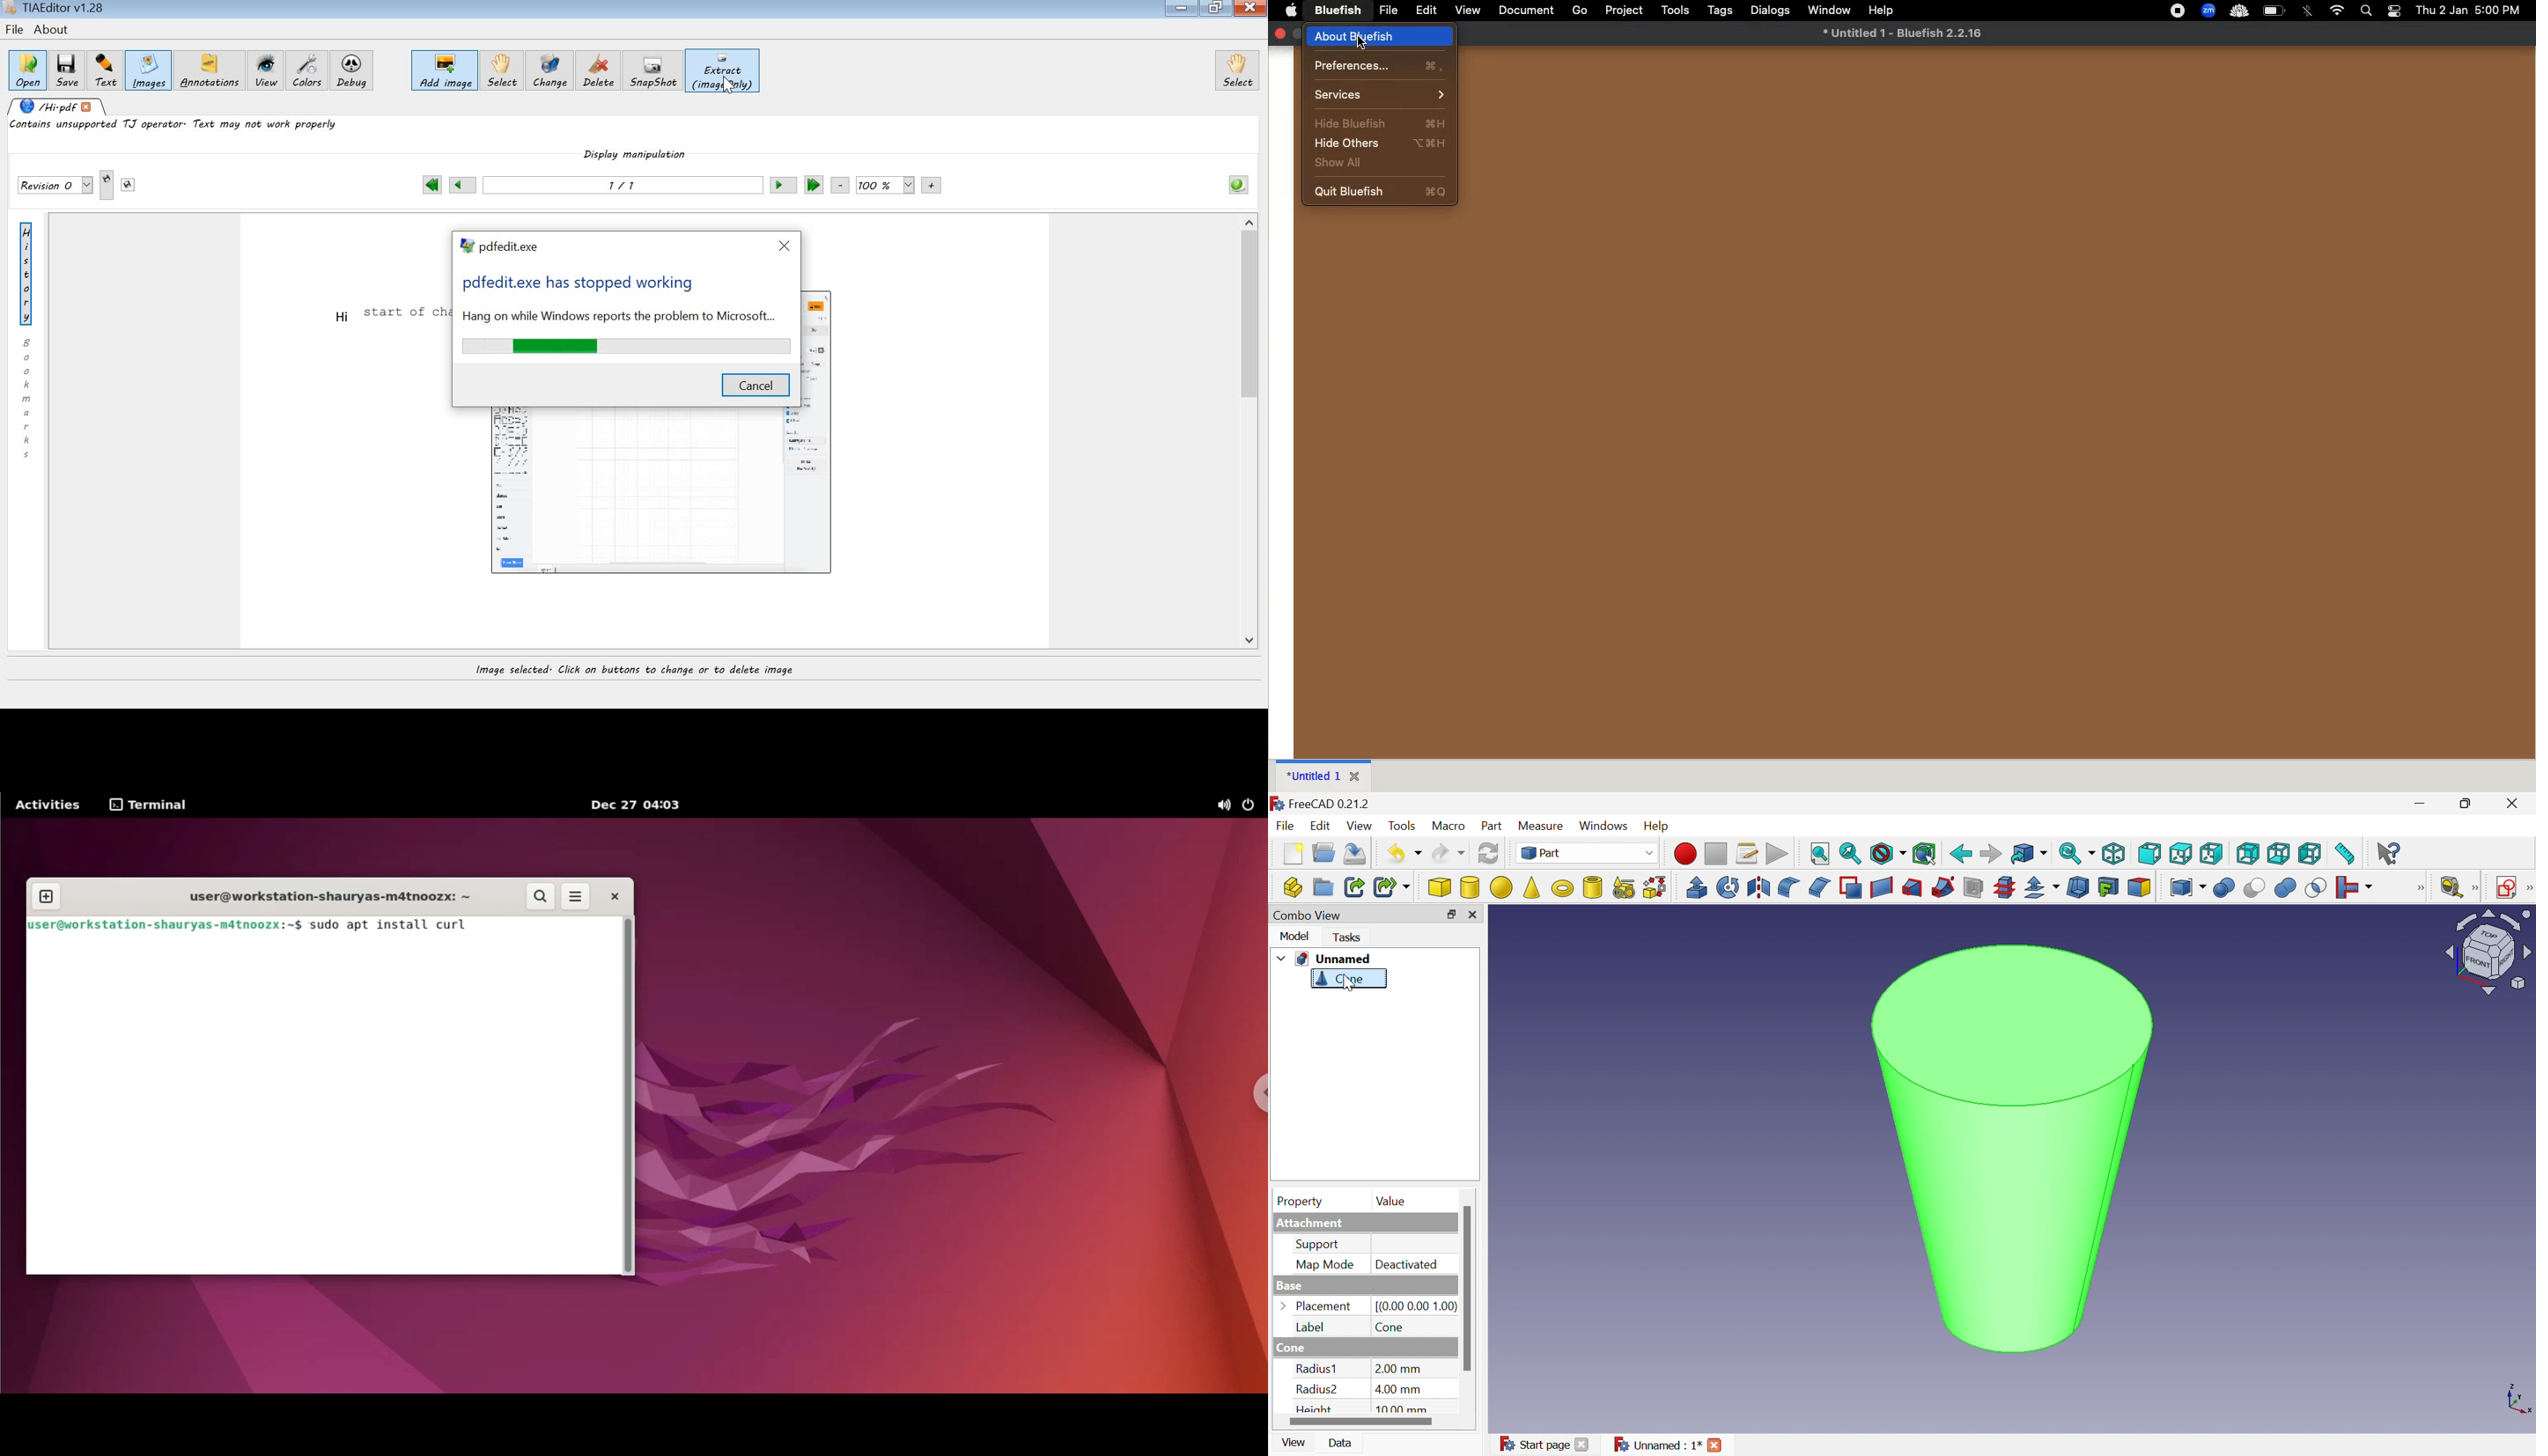 Image resolution: width=2548 pixels, height=1456 pixels. Describe the element at coordinates (1315, 777) in the screenshot. I see `untitled 1` at that location.